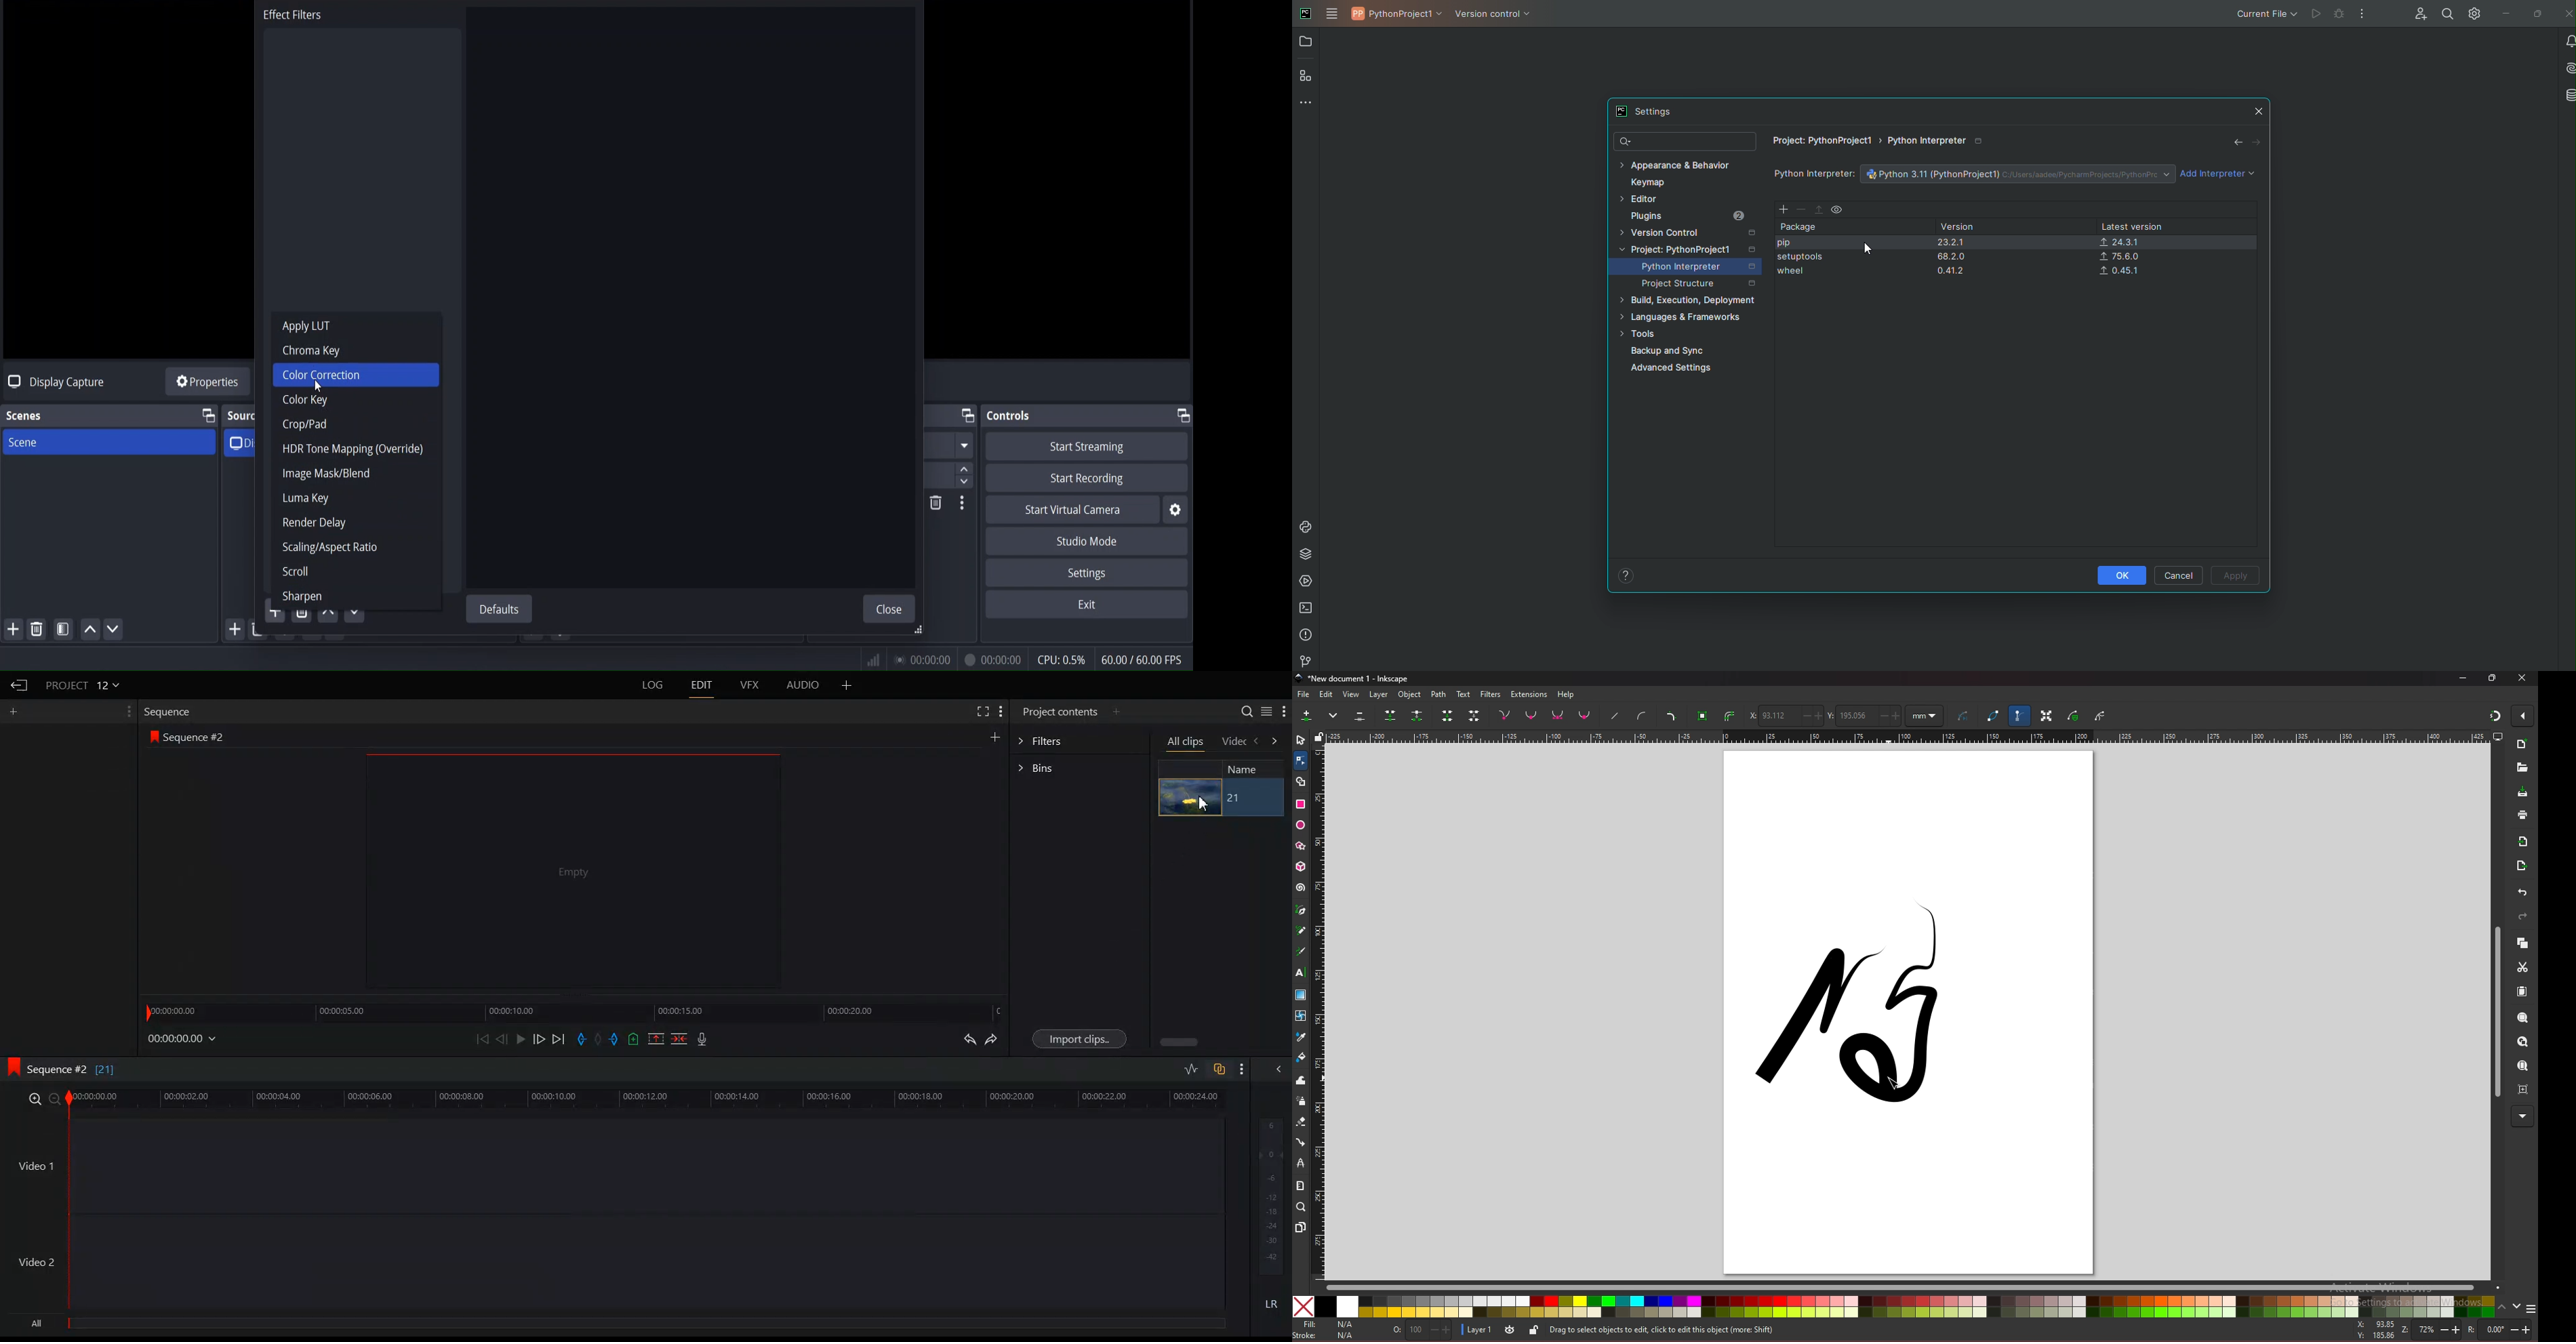  I want to click on ellipse, so click(1301, 825).